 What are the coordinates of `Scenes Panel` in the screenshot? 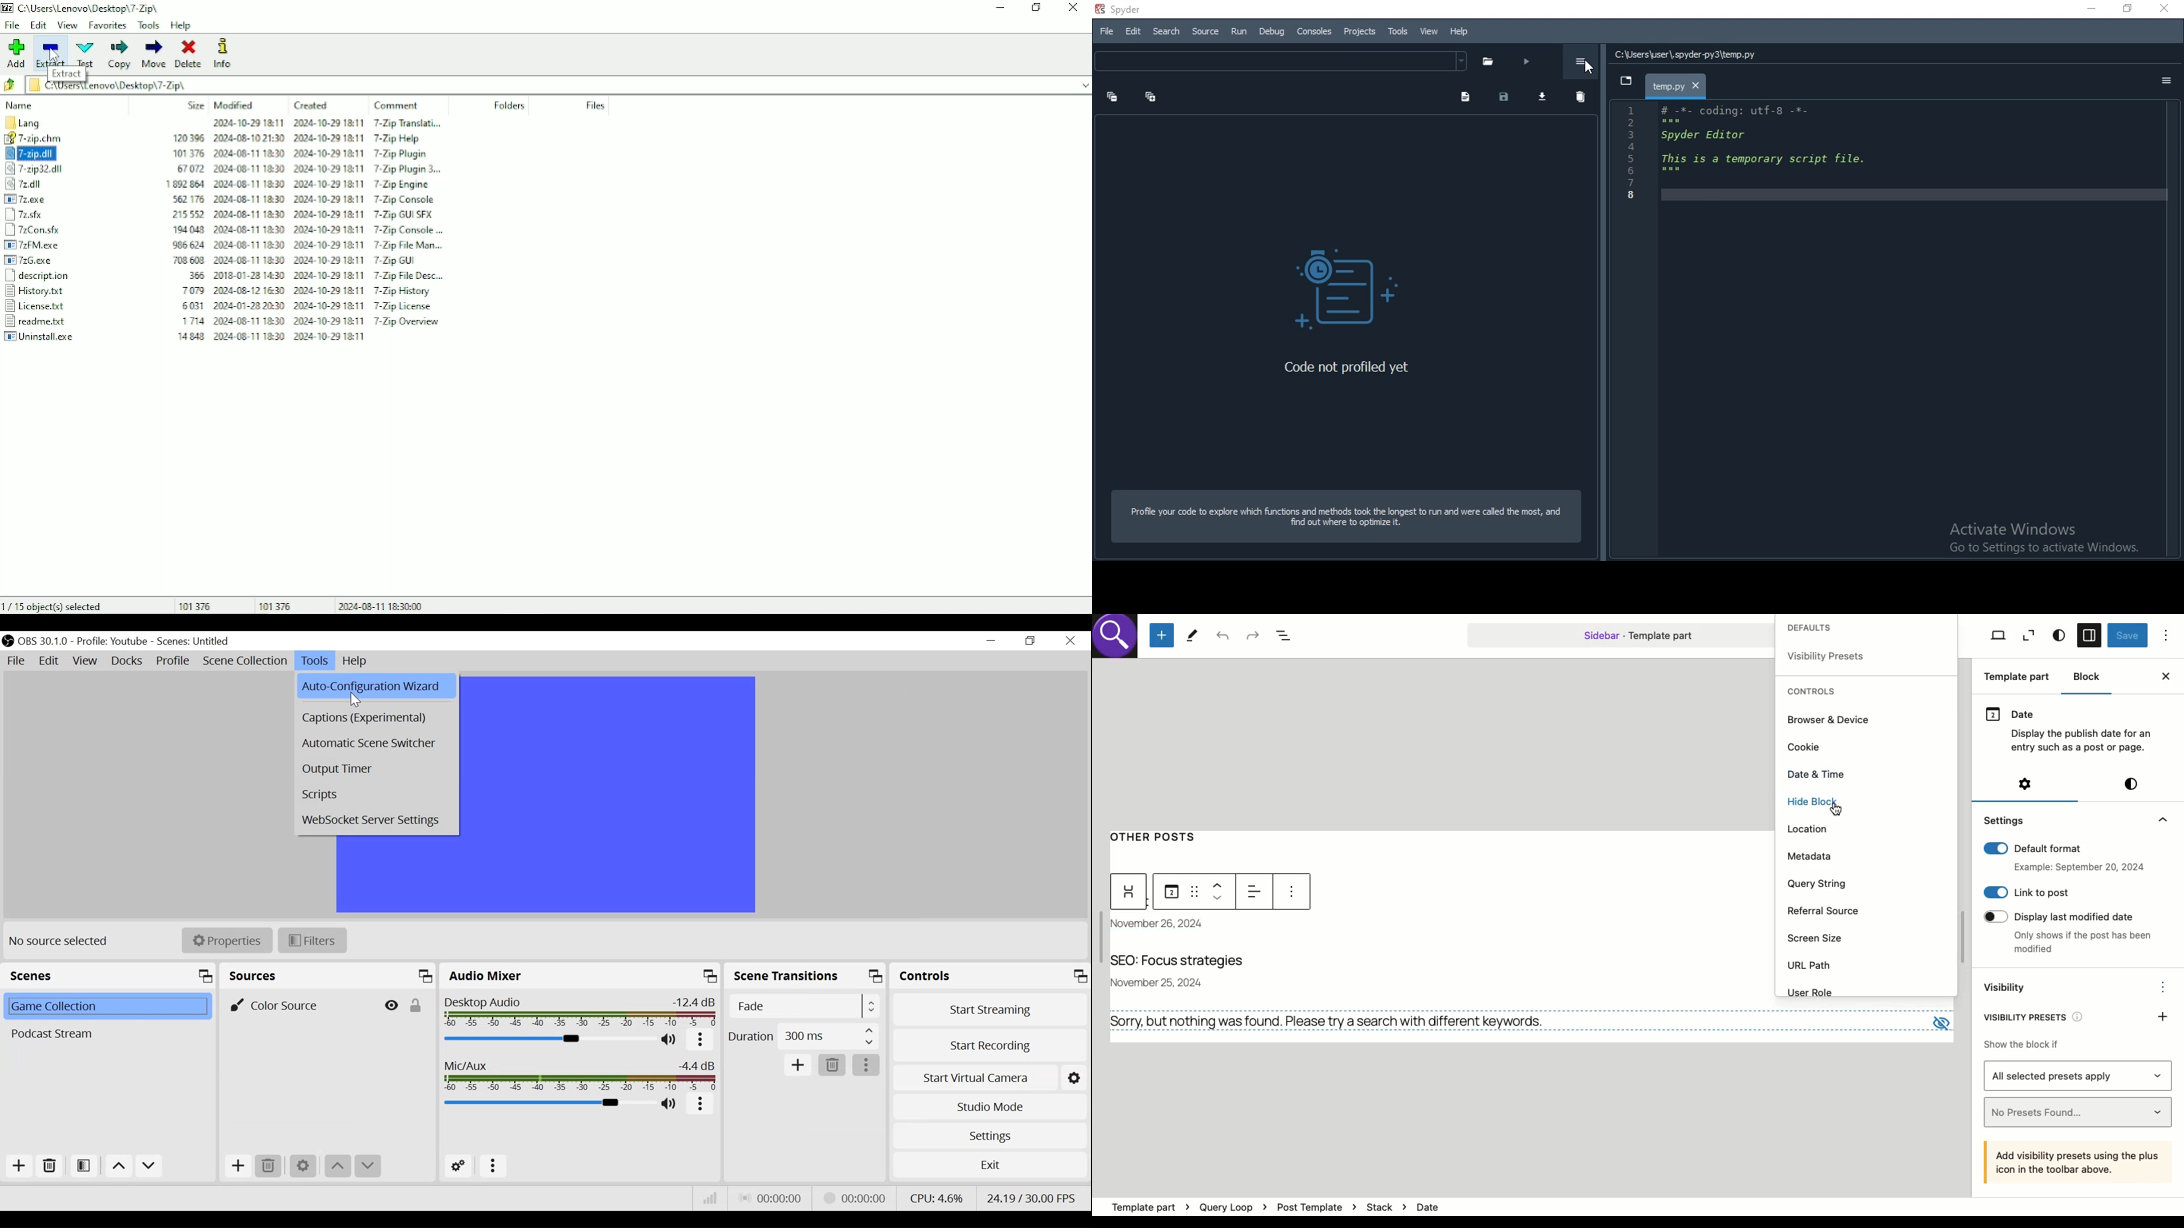 It's located at (109, 975).